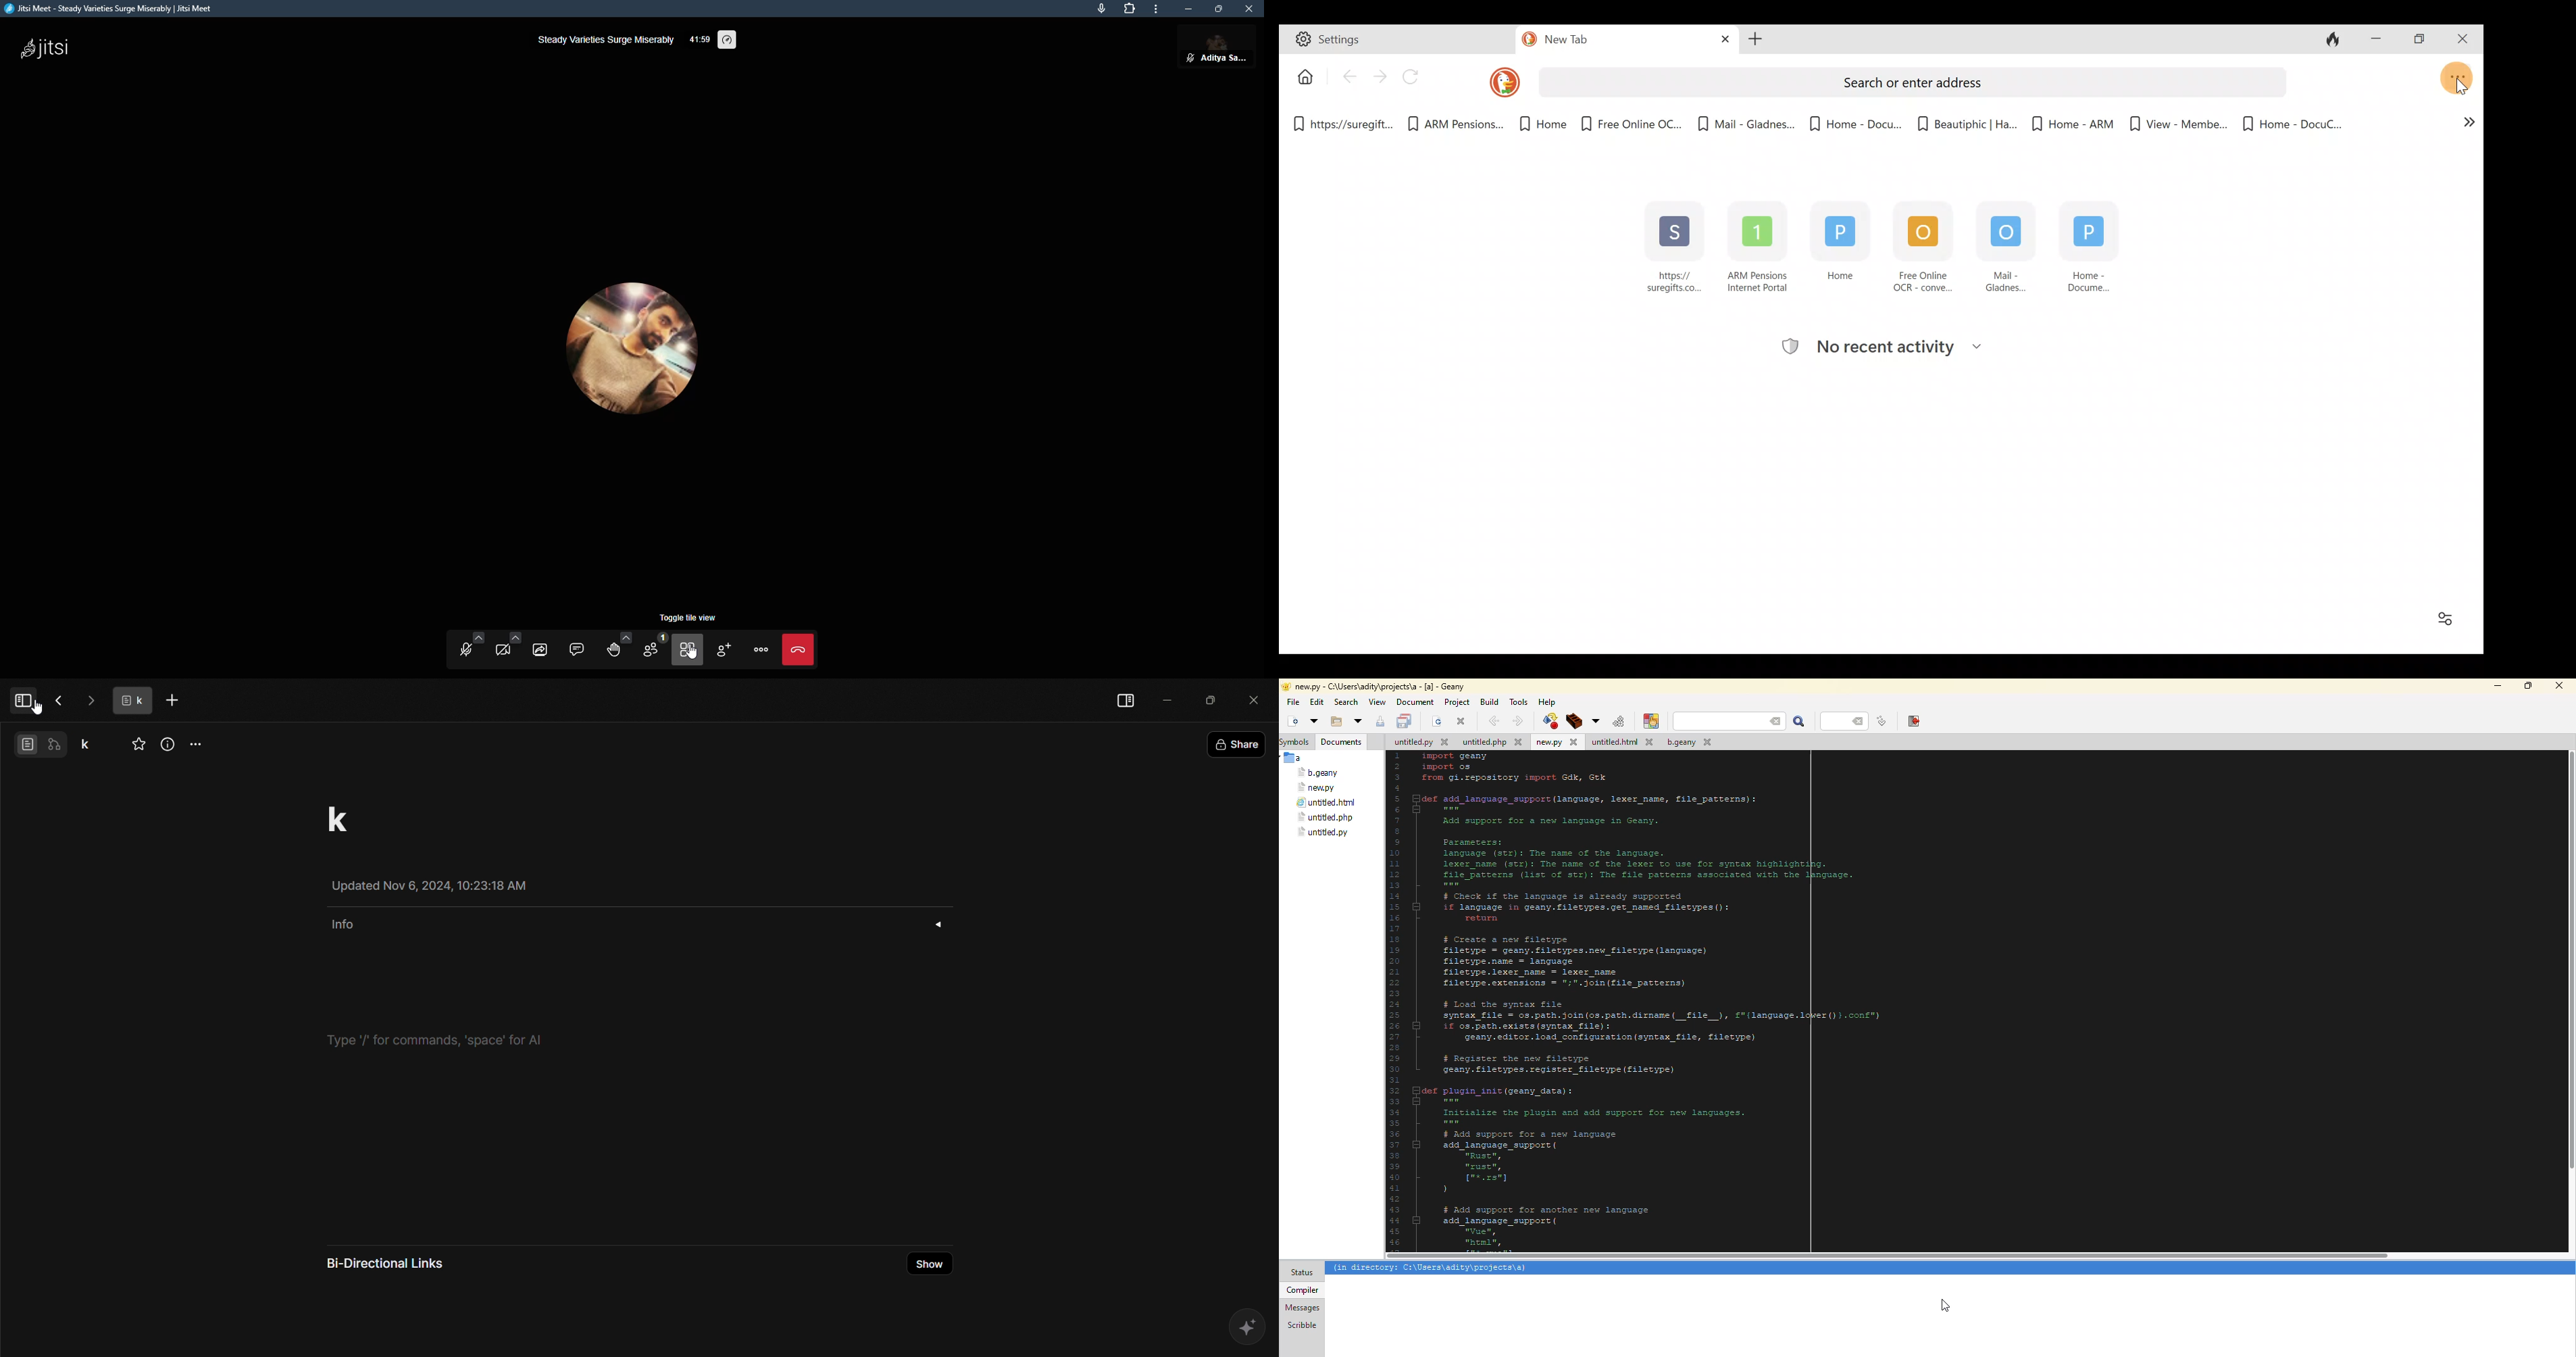 Image resolution: width=2576 pixels, height=1372 pixels. Describe the element at coordinates (2333, 39) in the screenshot. I see `Close tabs and clear data` at that location.